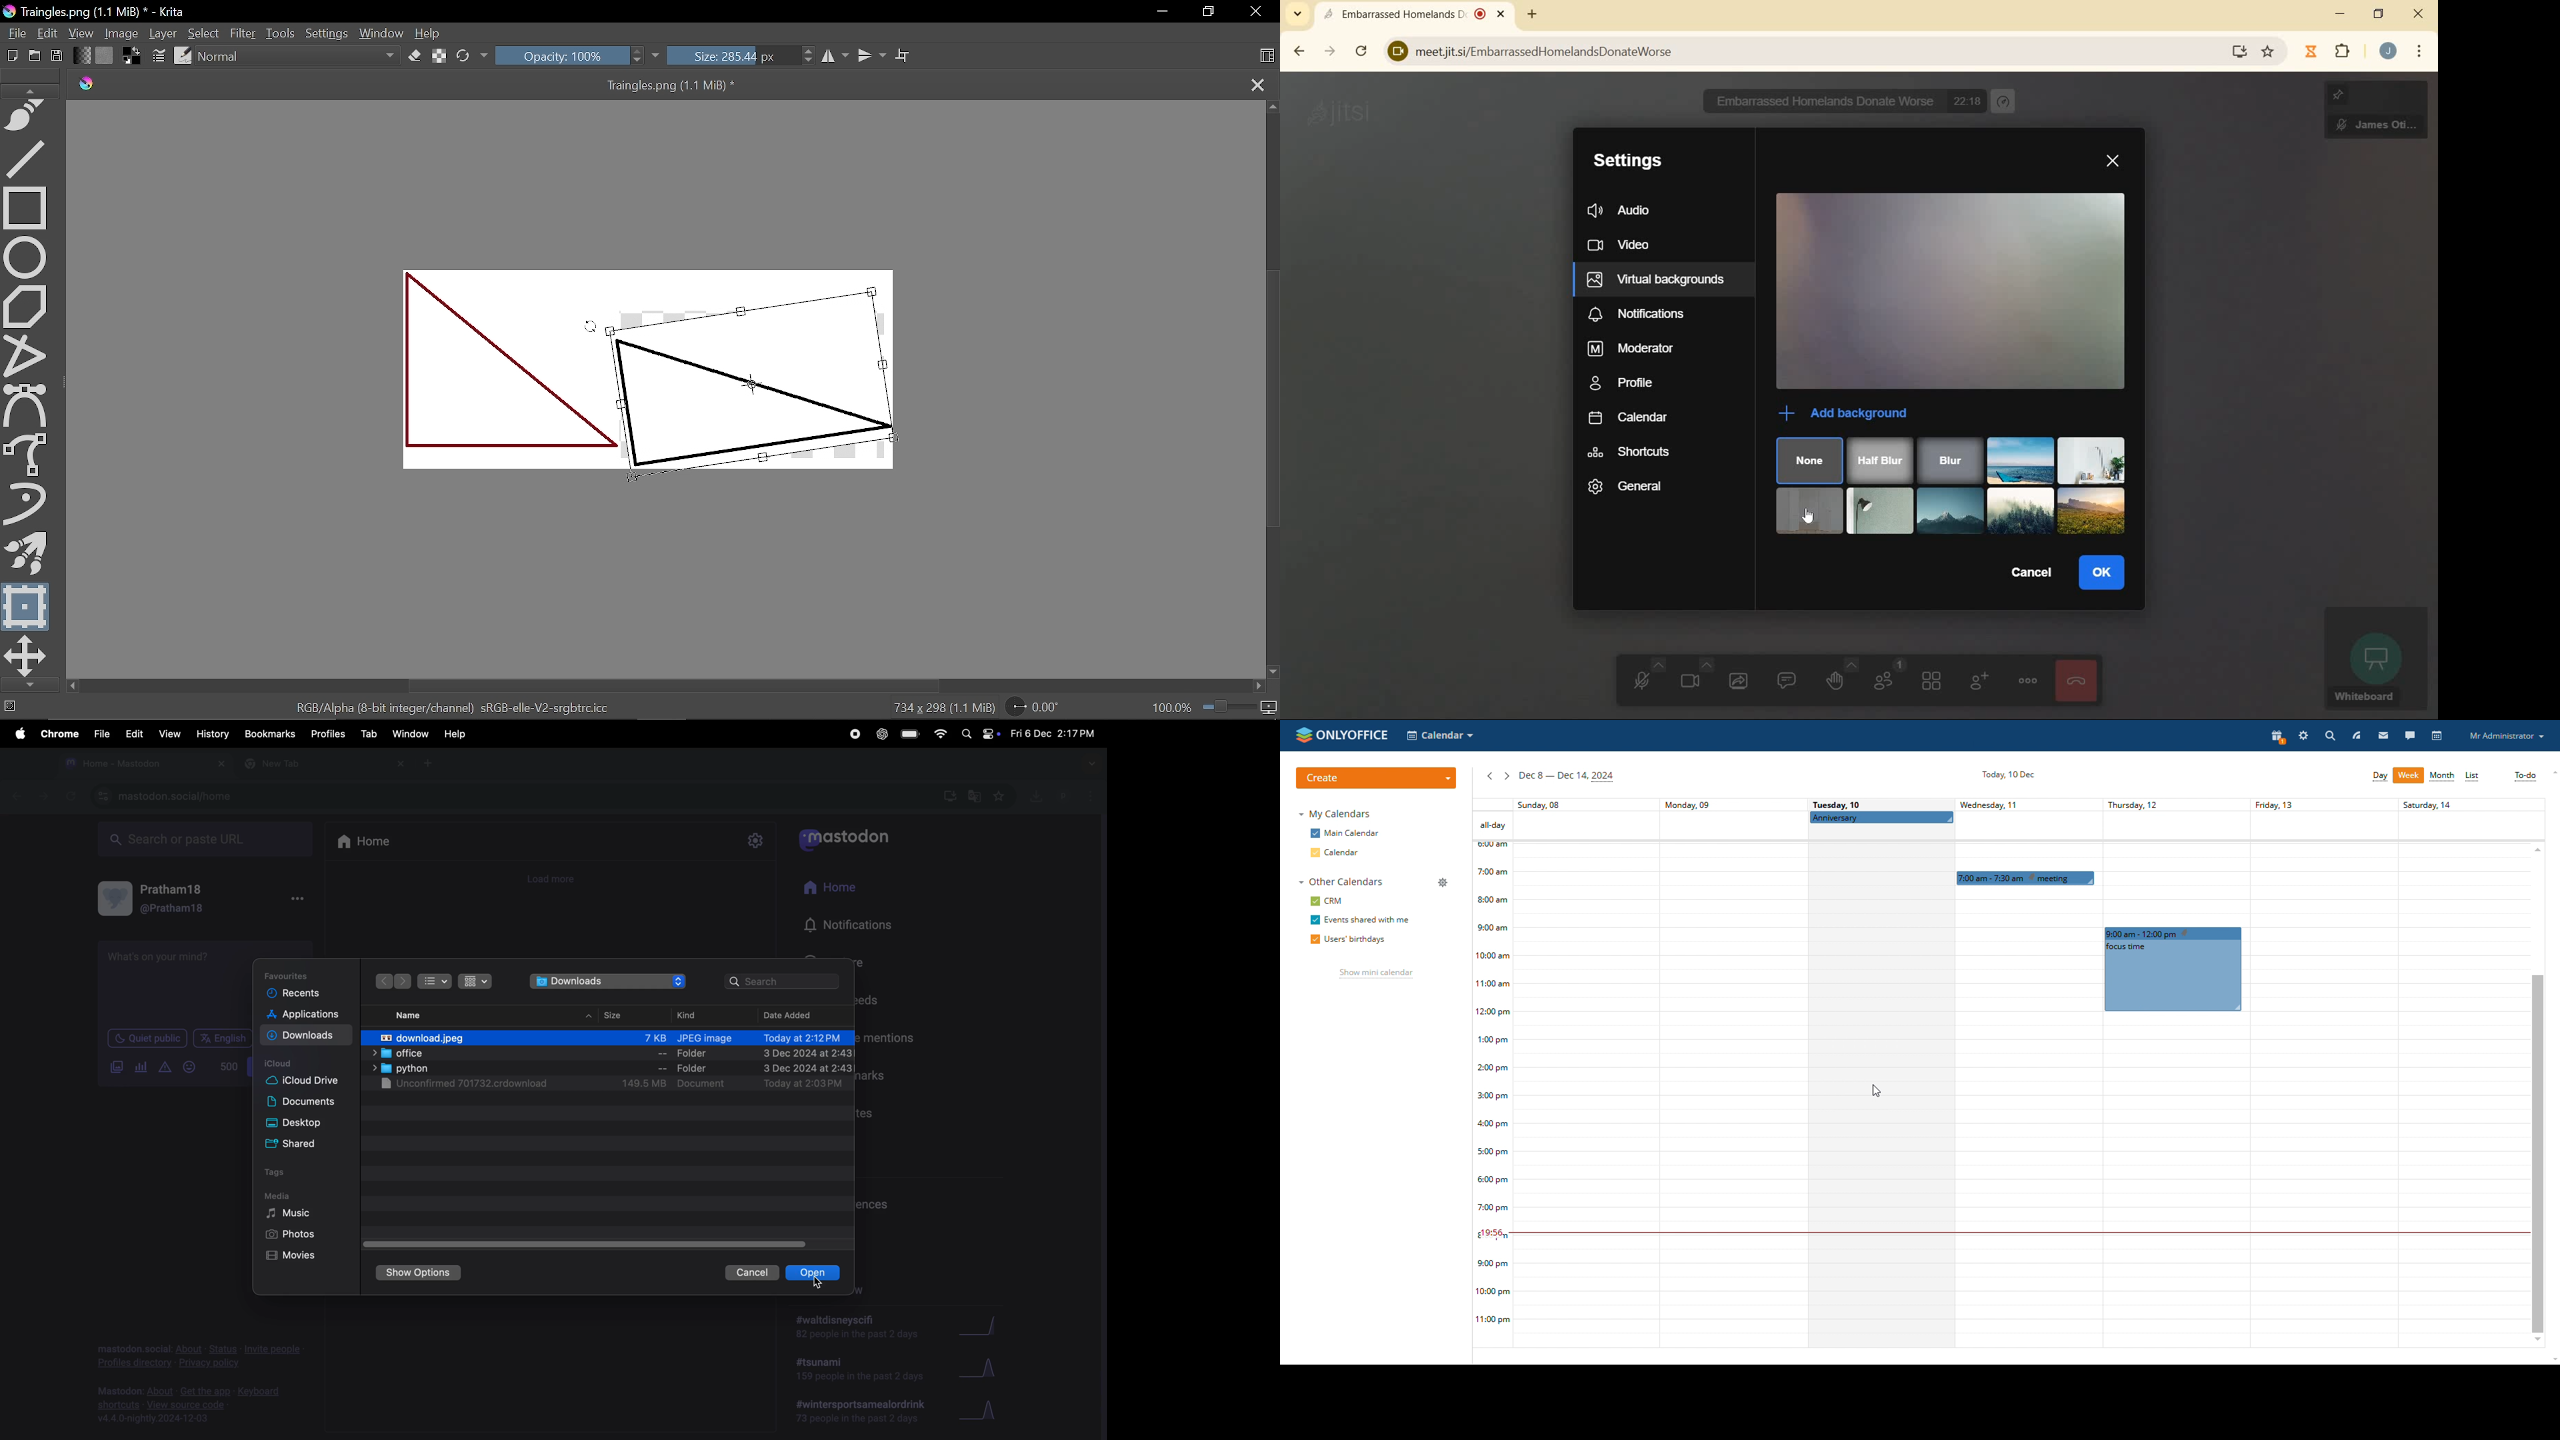 The width and height of the screenshot is (2576, 1456). What do you see at coordinates (428, 34) in the screenshot?
I see `Help` at bounding box center [428, 34].